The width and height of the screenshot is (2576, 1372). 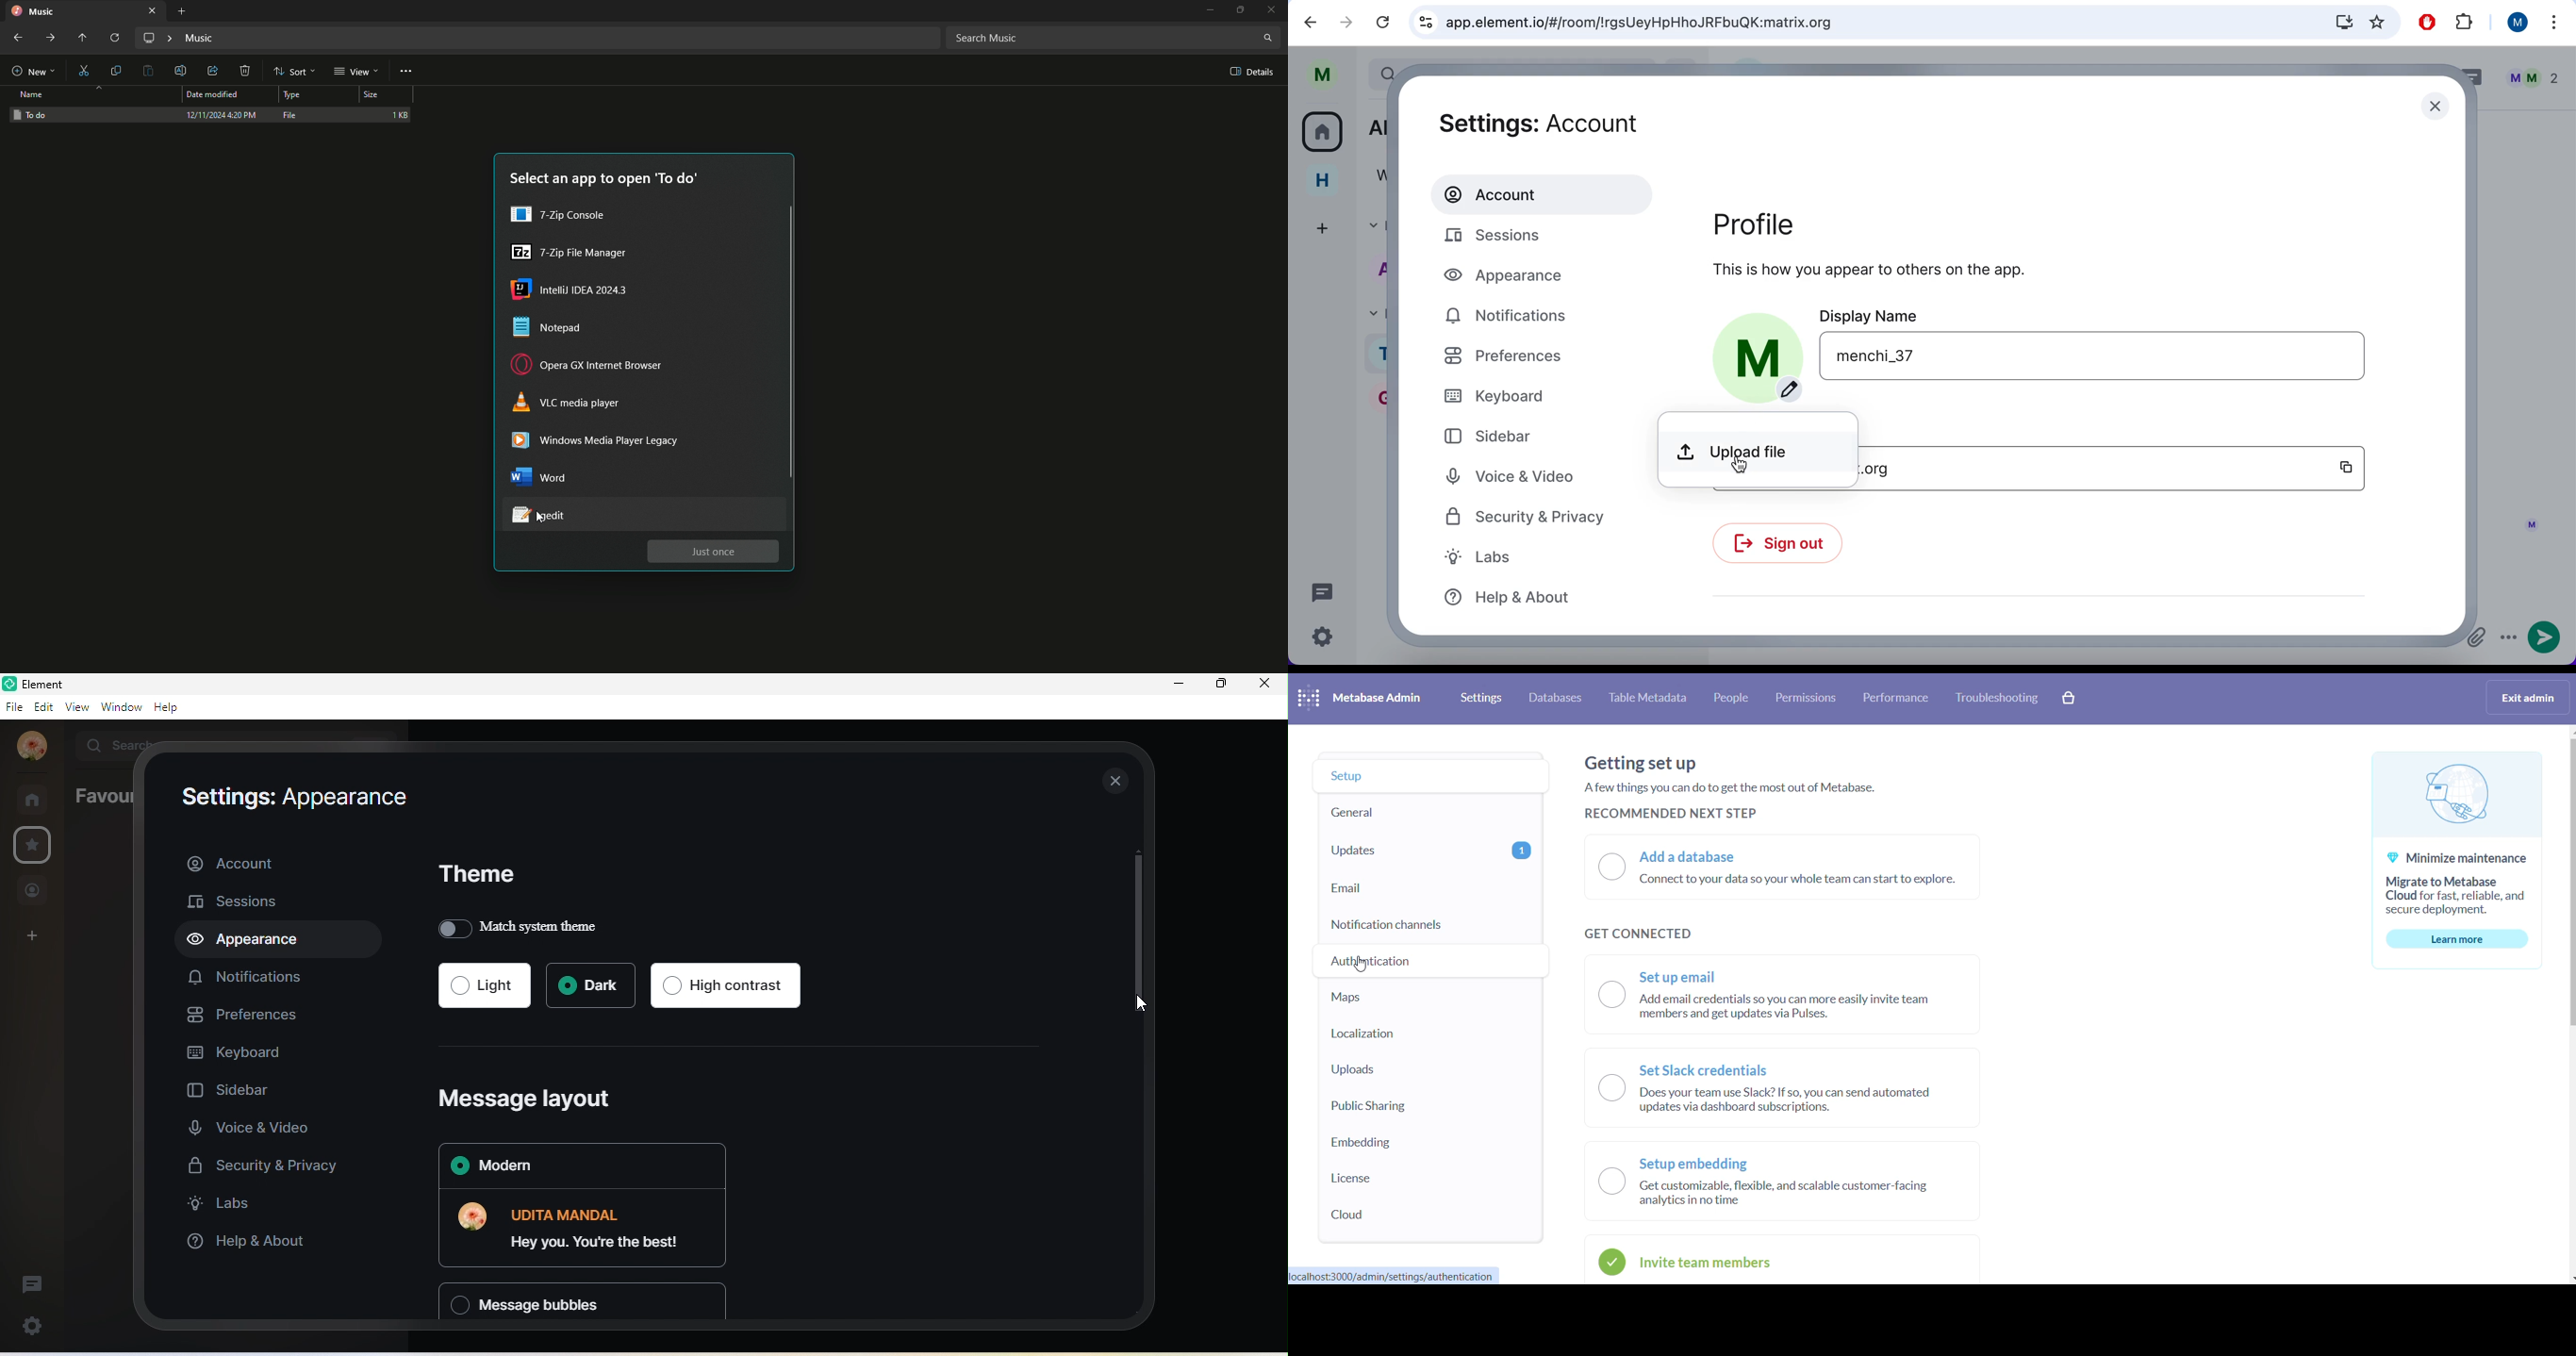 What do you see at coordinates (1321, 135) in the screenshot?
I see `all rooms` at bounding box center [1321, 135].